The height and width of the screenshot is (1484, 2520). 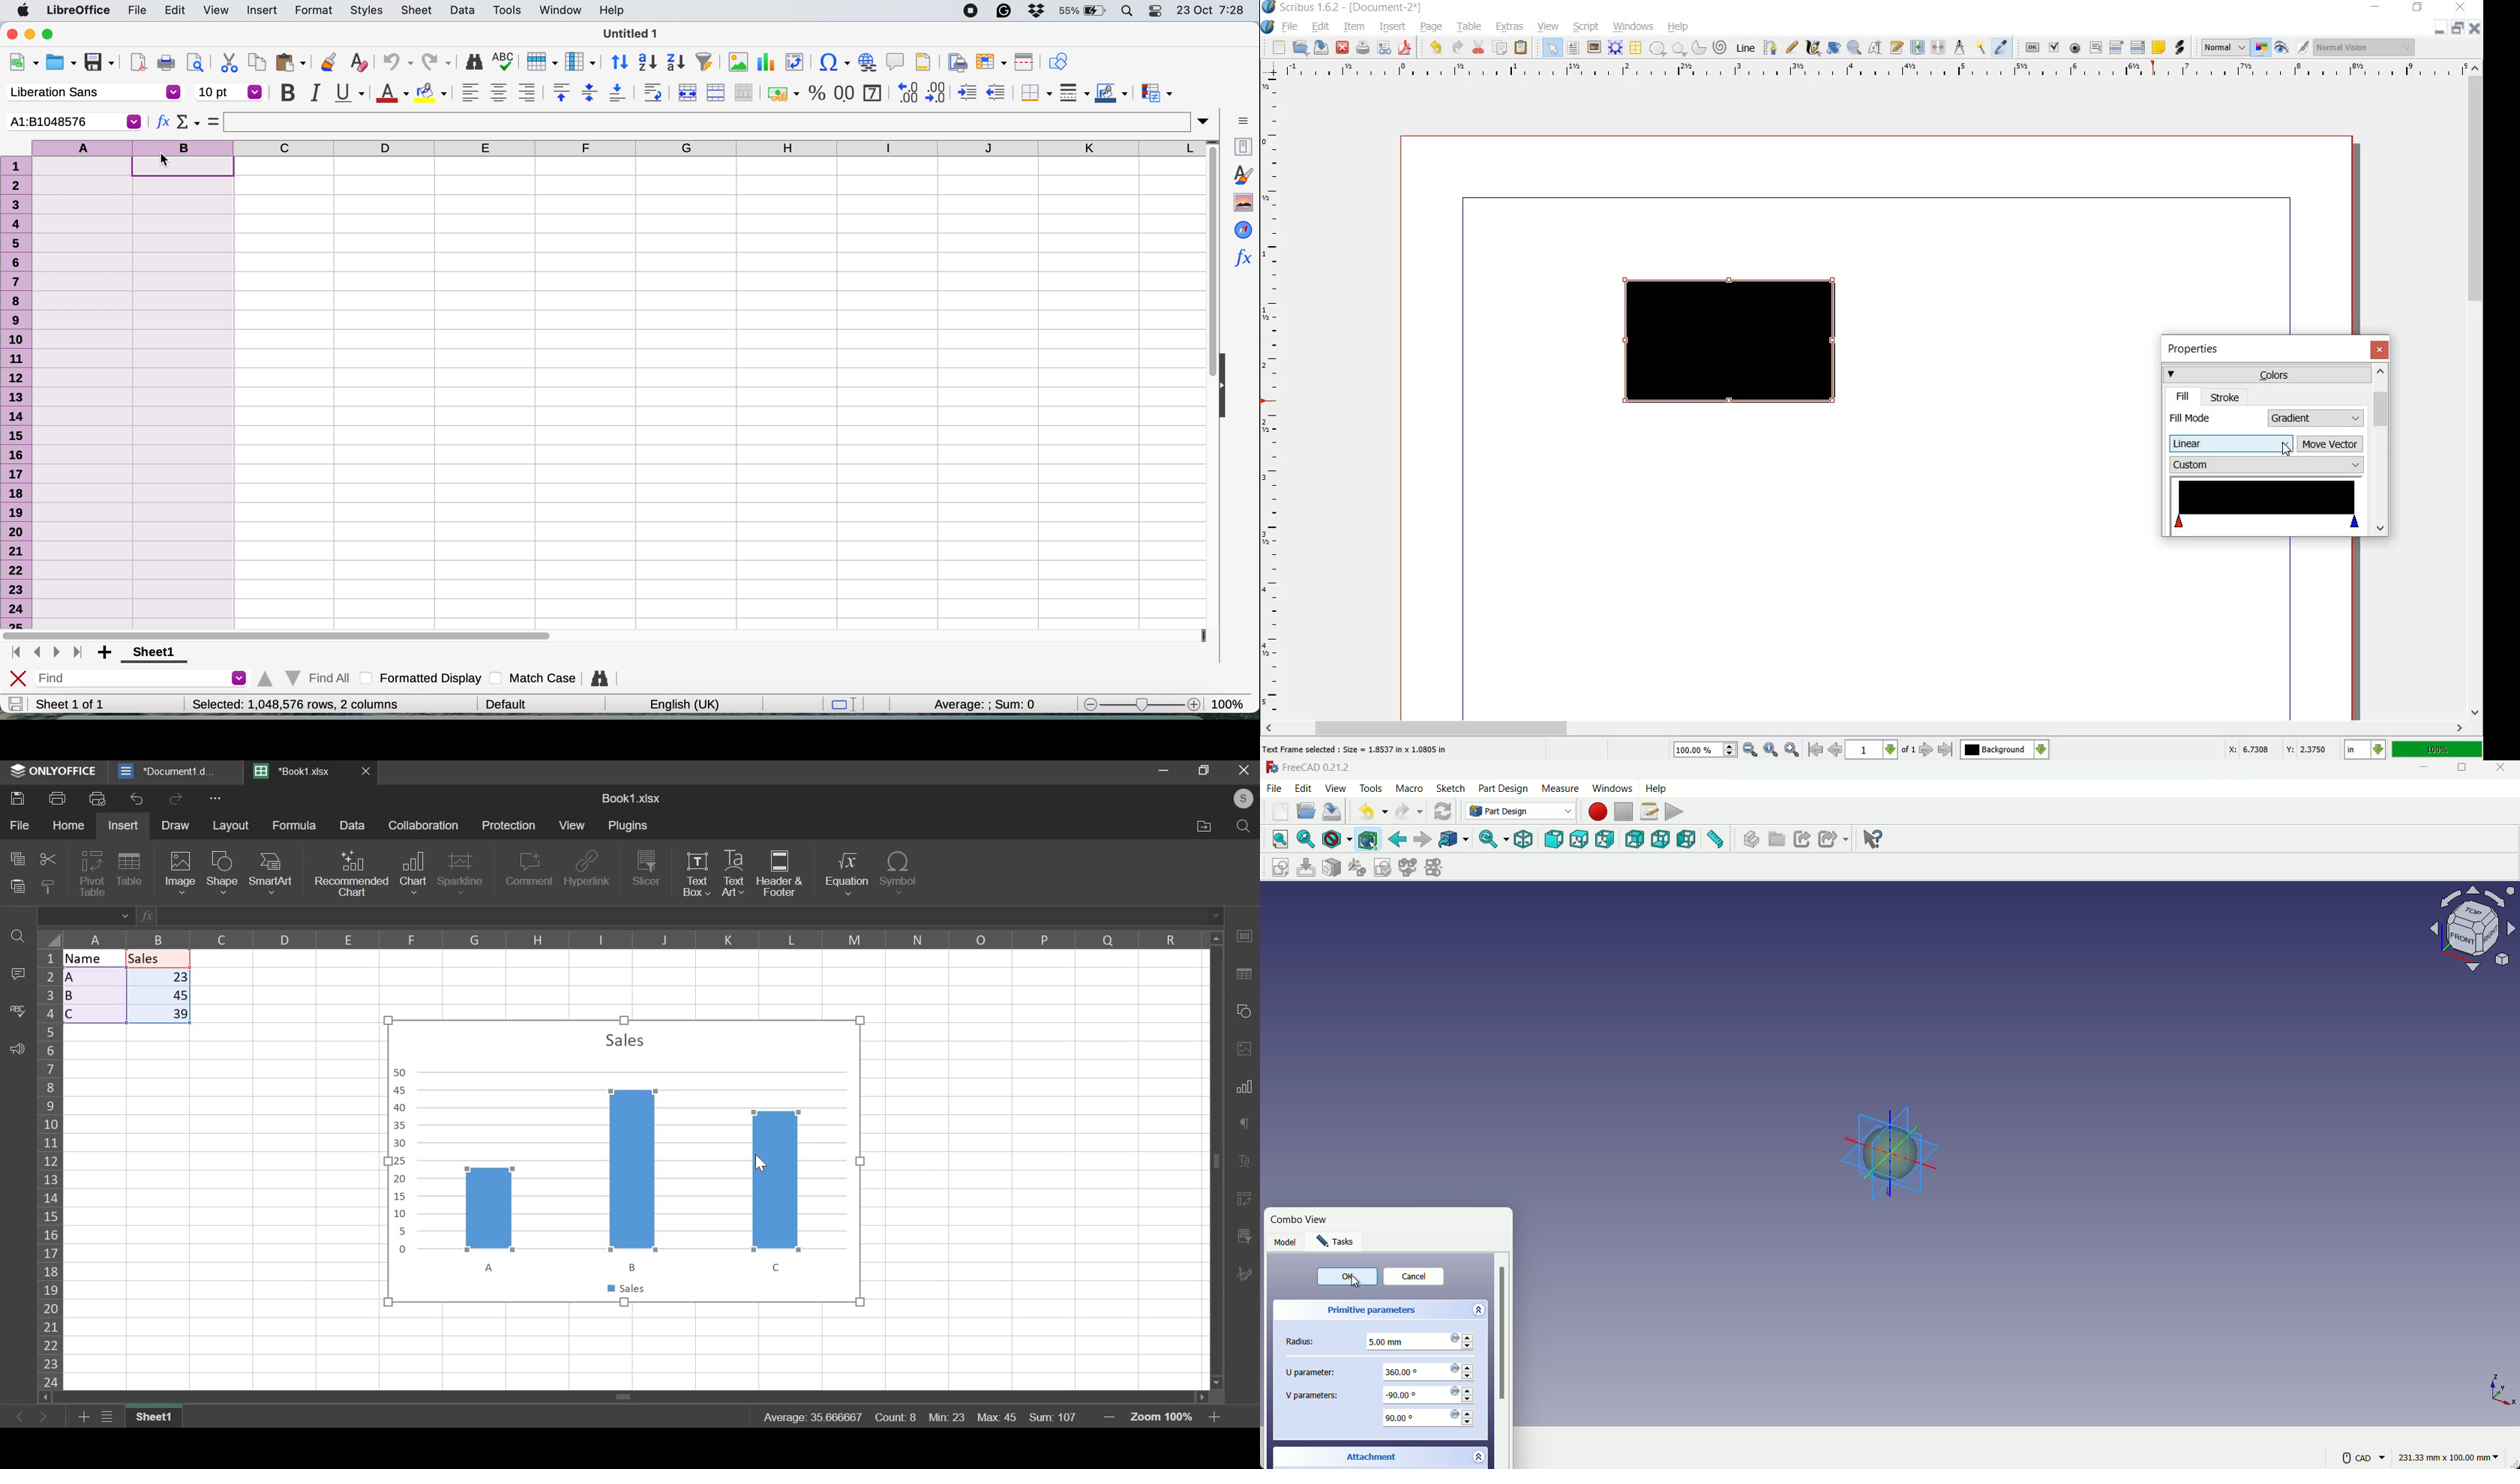 What do you see at coordinates (1383, 867) in the screenshot?
I see `validate sketch` at bounding box center [1383, 867].